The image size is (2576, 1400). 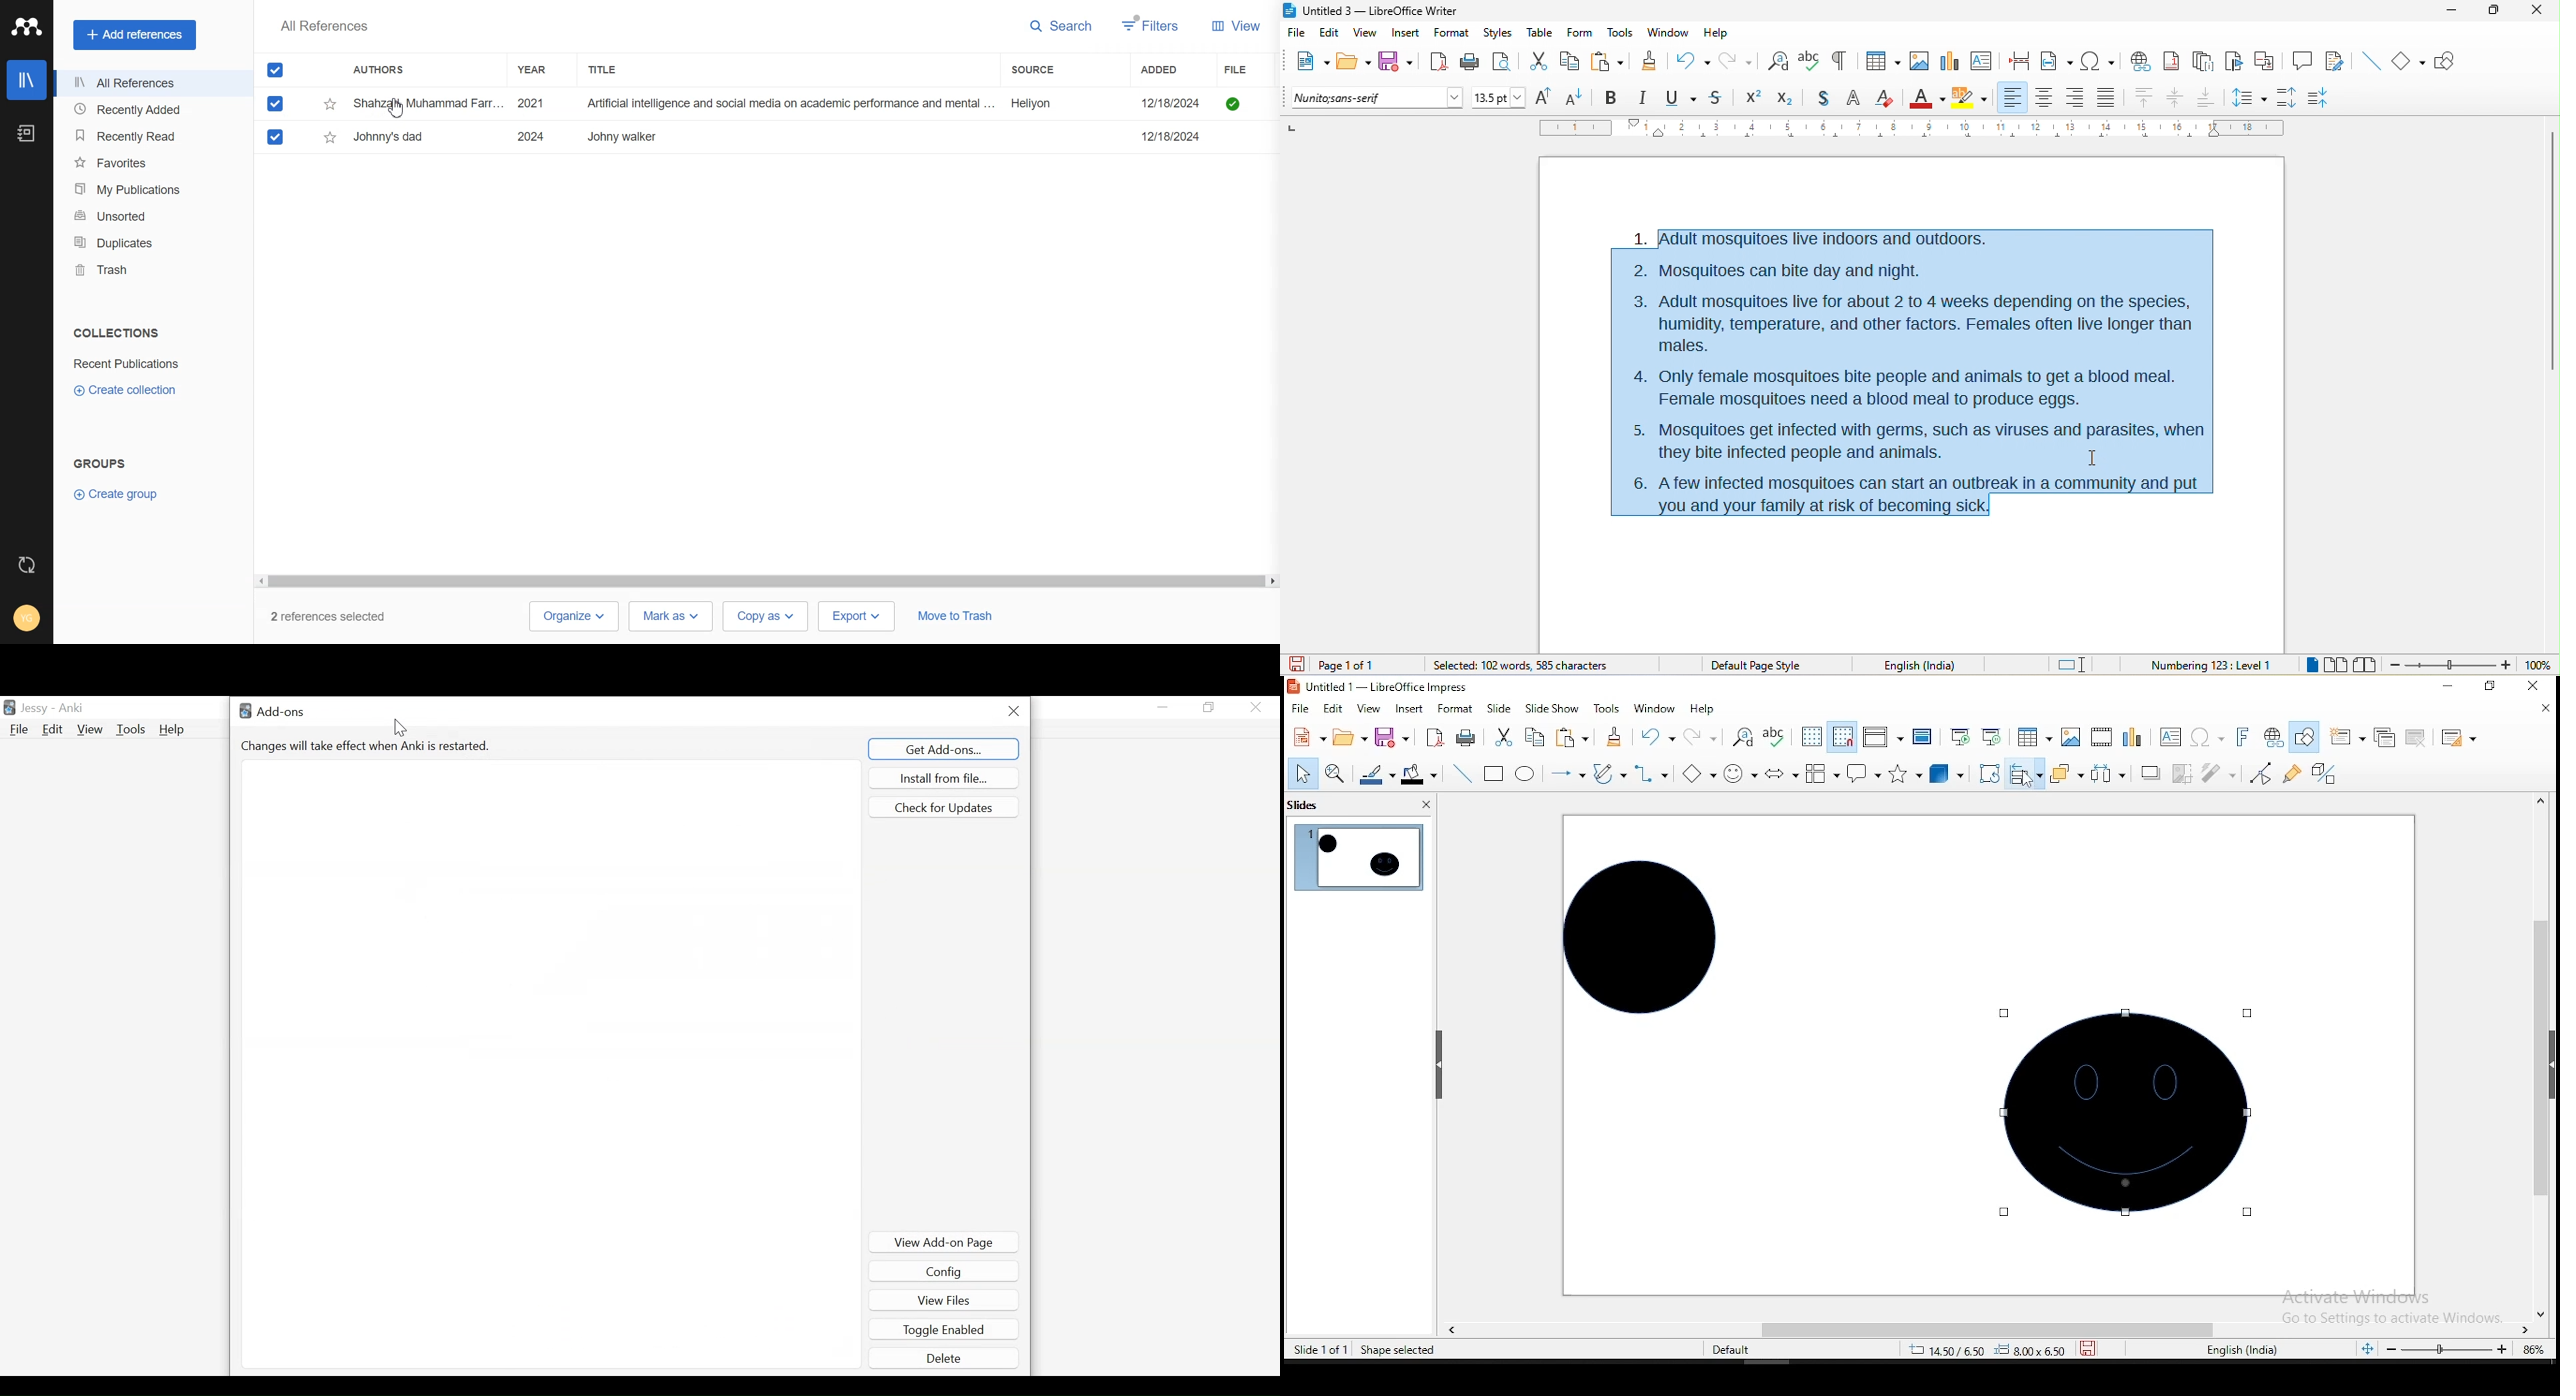 I want to click on clear direct formatting, so click(x=1887, y=99).